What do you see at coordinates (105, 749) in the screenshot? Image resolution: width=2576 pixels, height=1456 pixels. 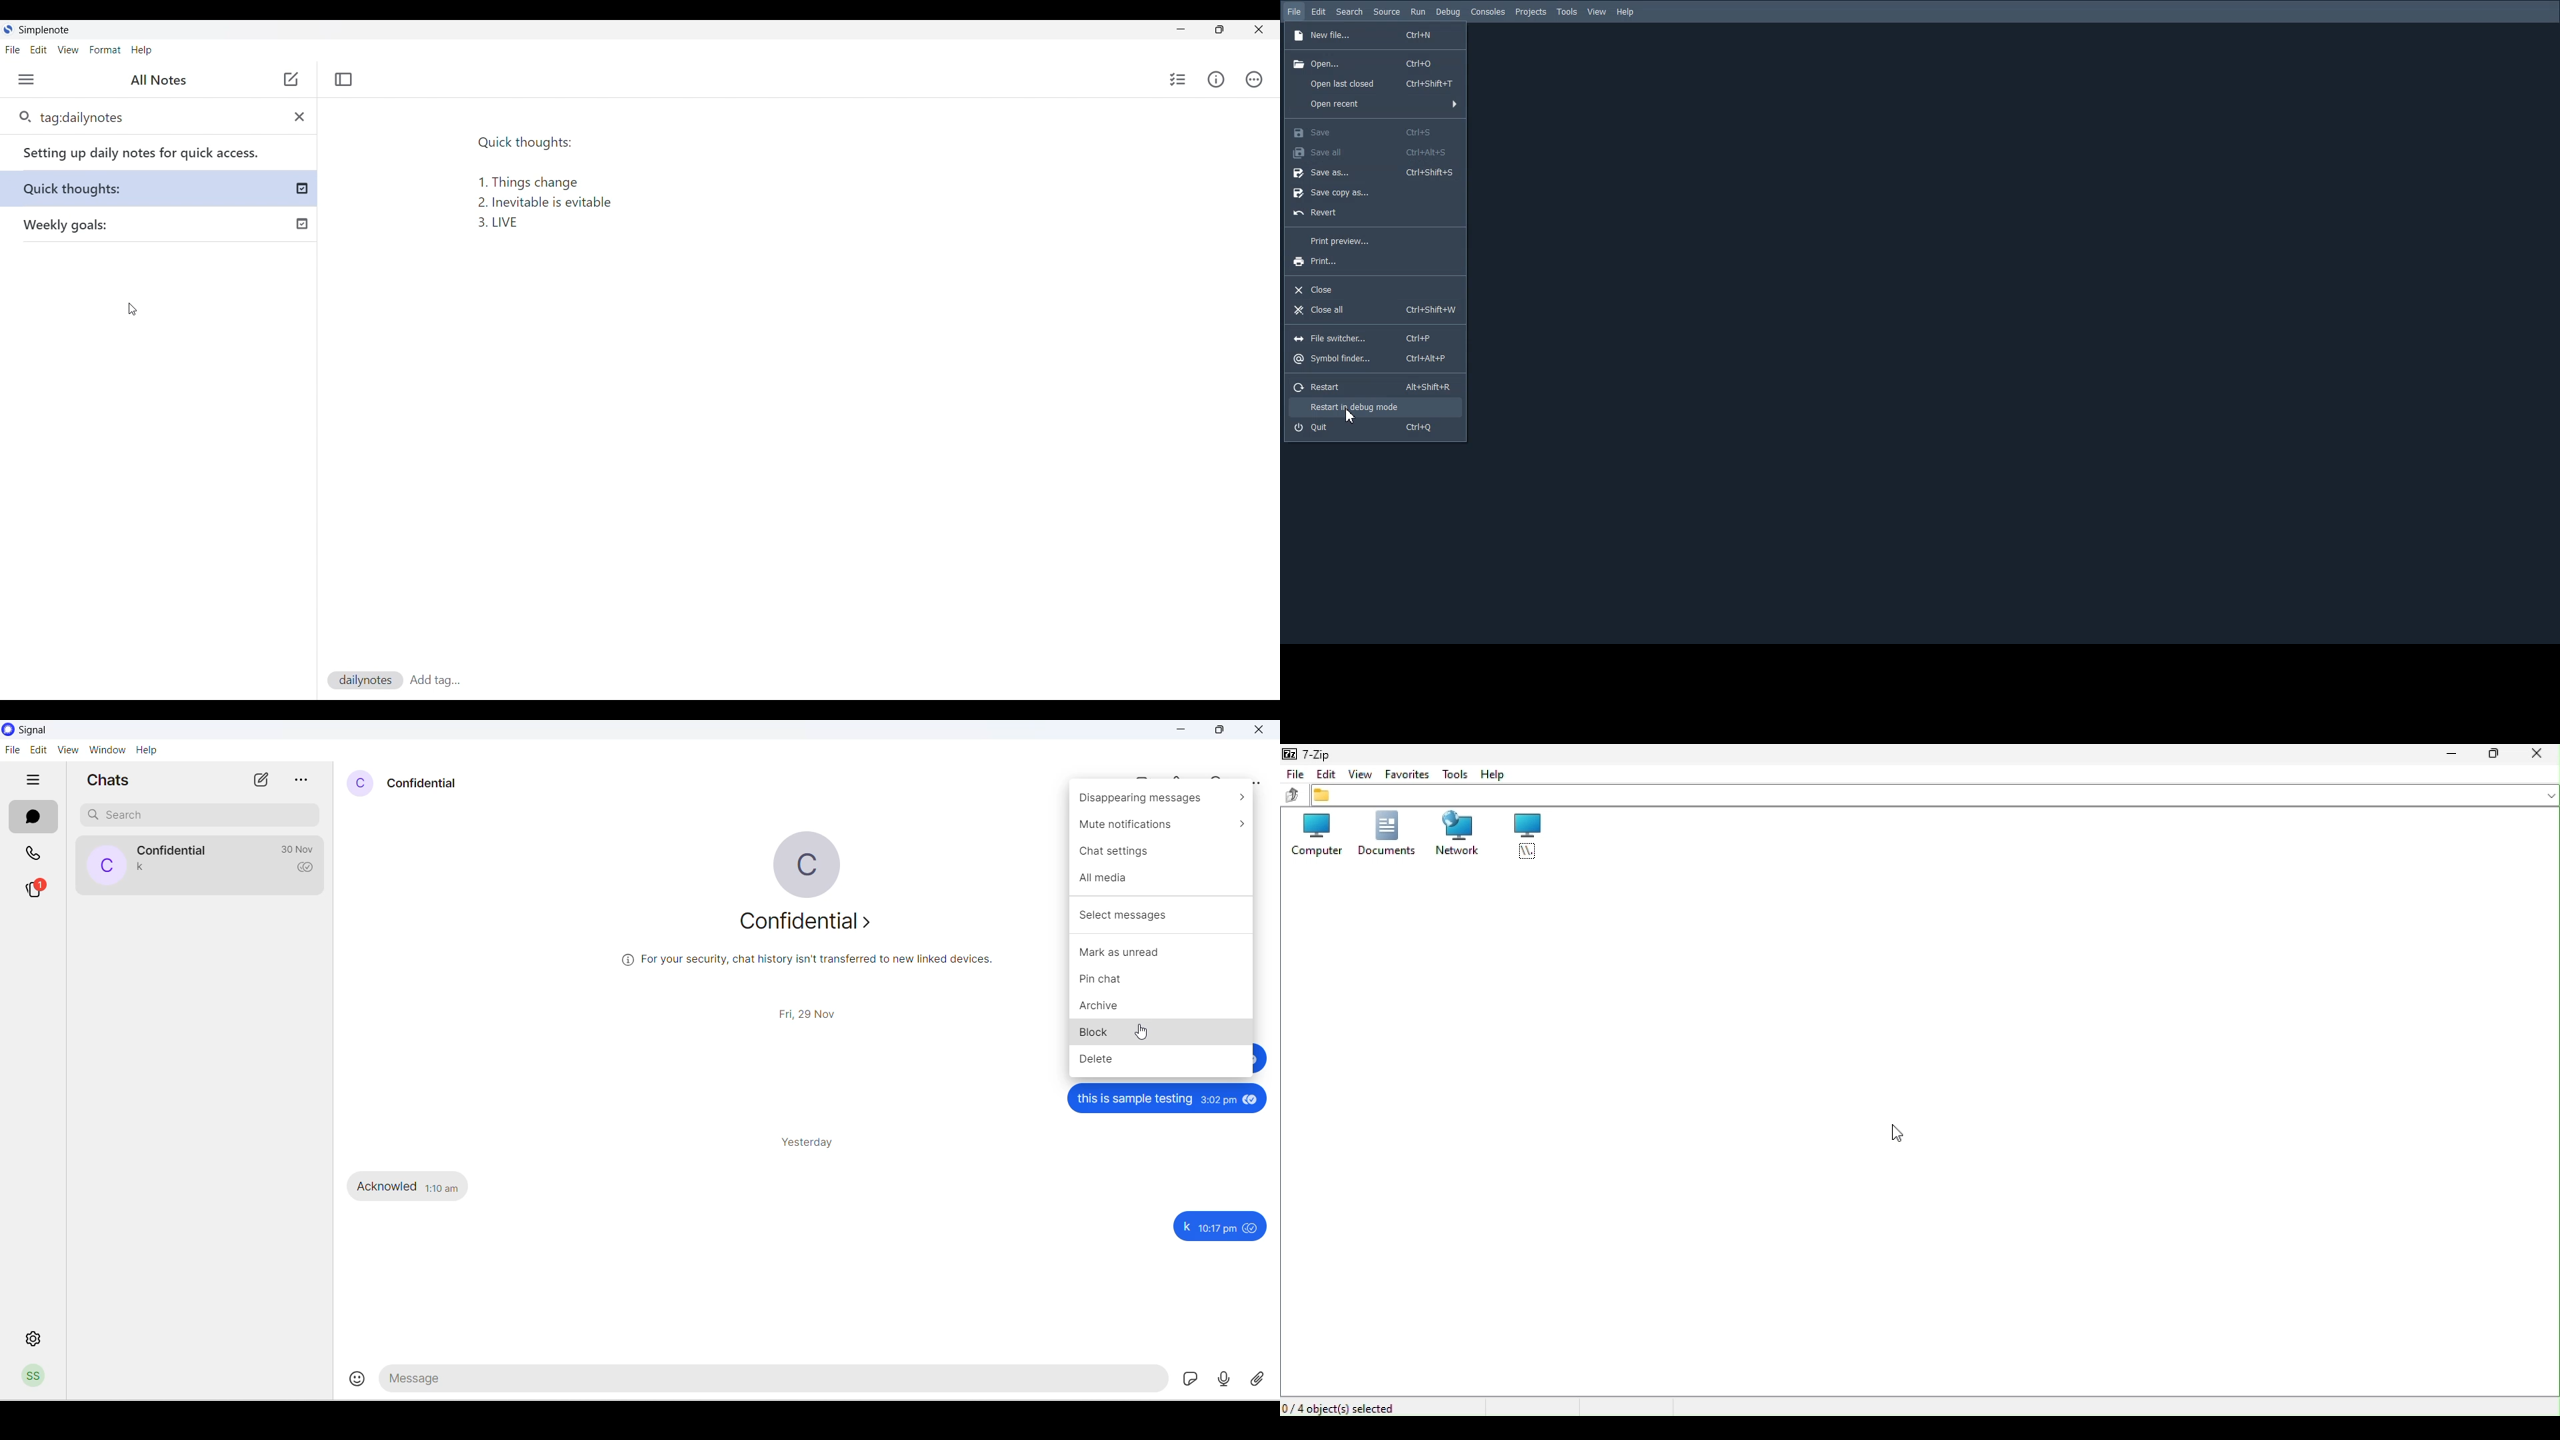 I see `window` at bounding box center [105, 749].